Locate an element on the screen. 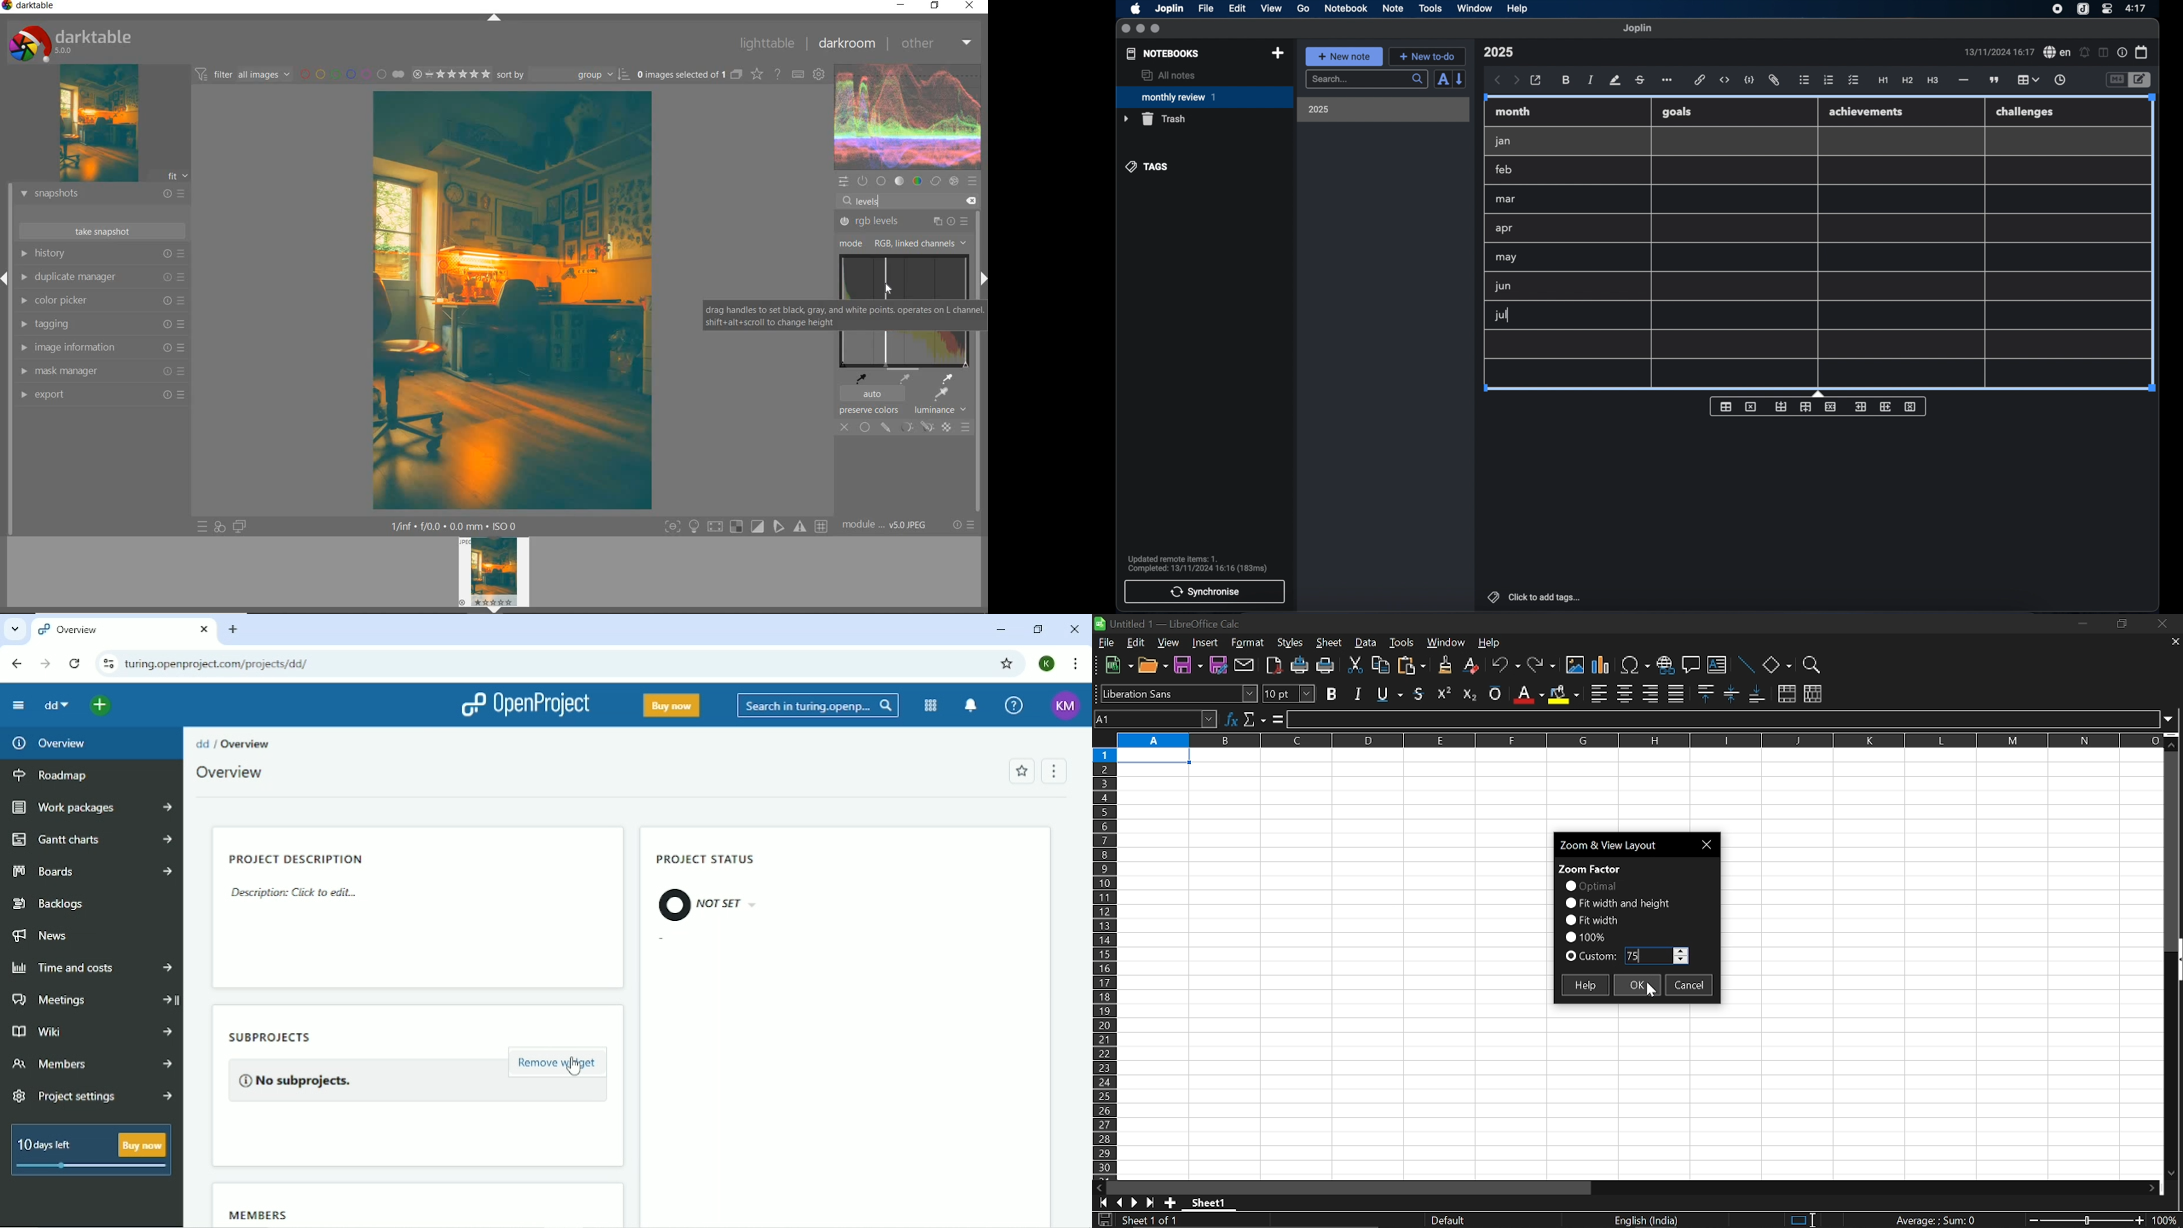  Account is located at coordinates (1047, 662).